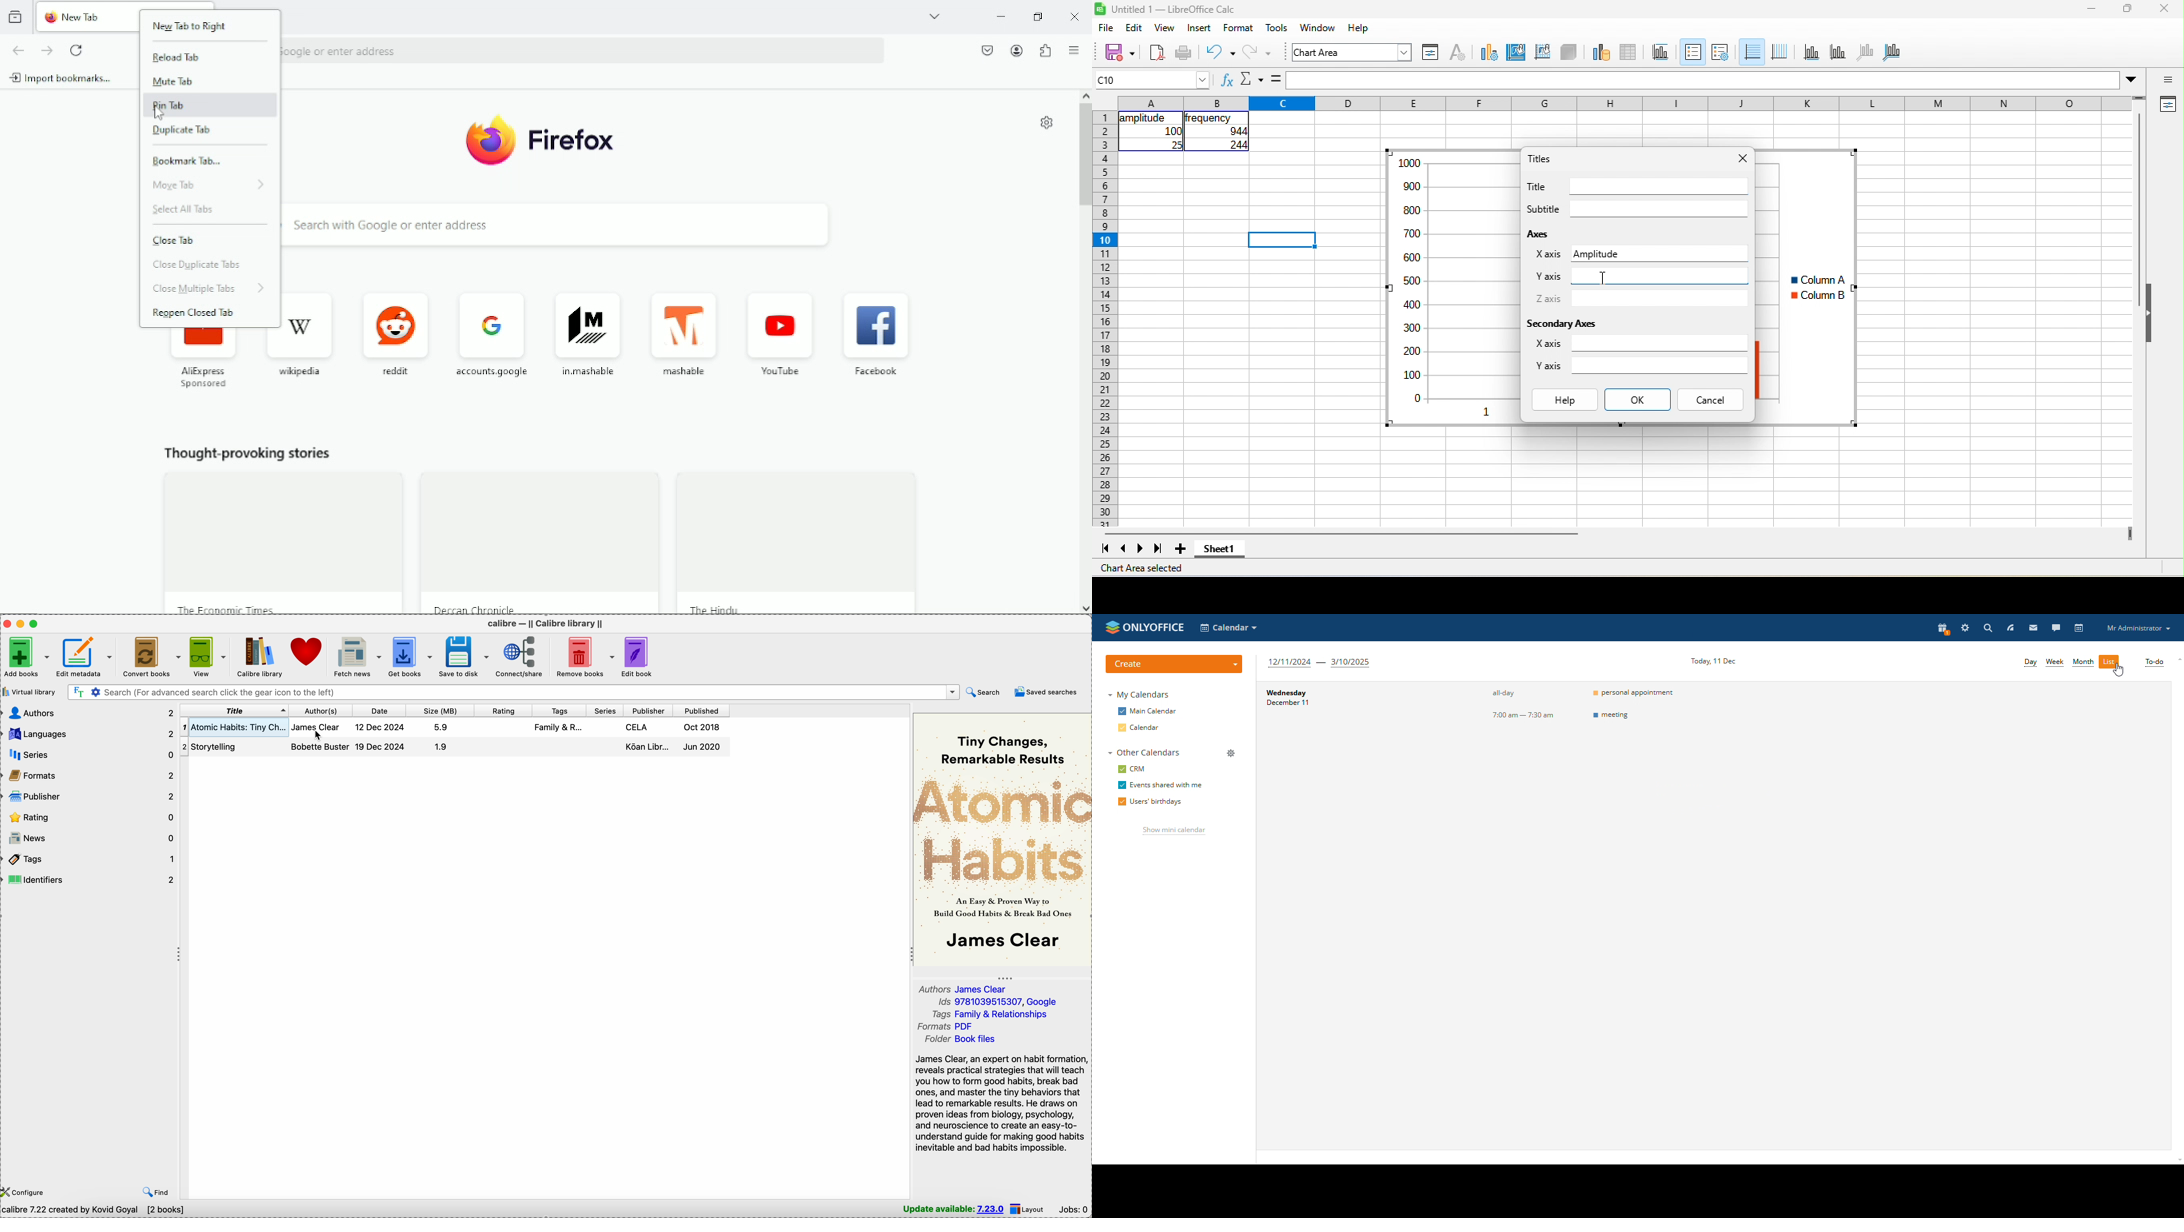  What do you see at coordinates (89, 18) in the screenshot?
I see `Current tab` at bounding box center [89, 18].